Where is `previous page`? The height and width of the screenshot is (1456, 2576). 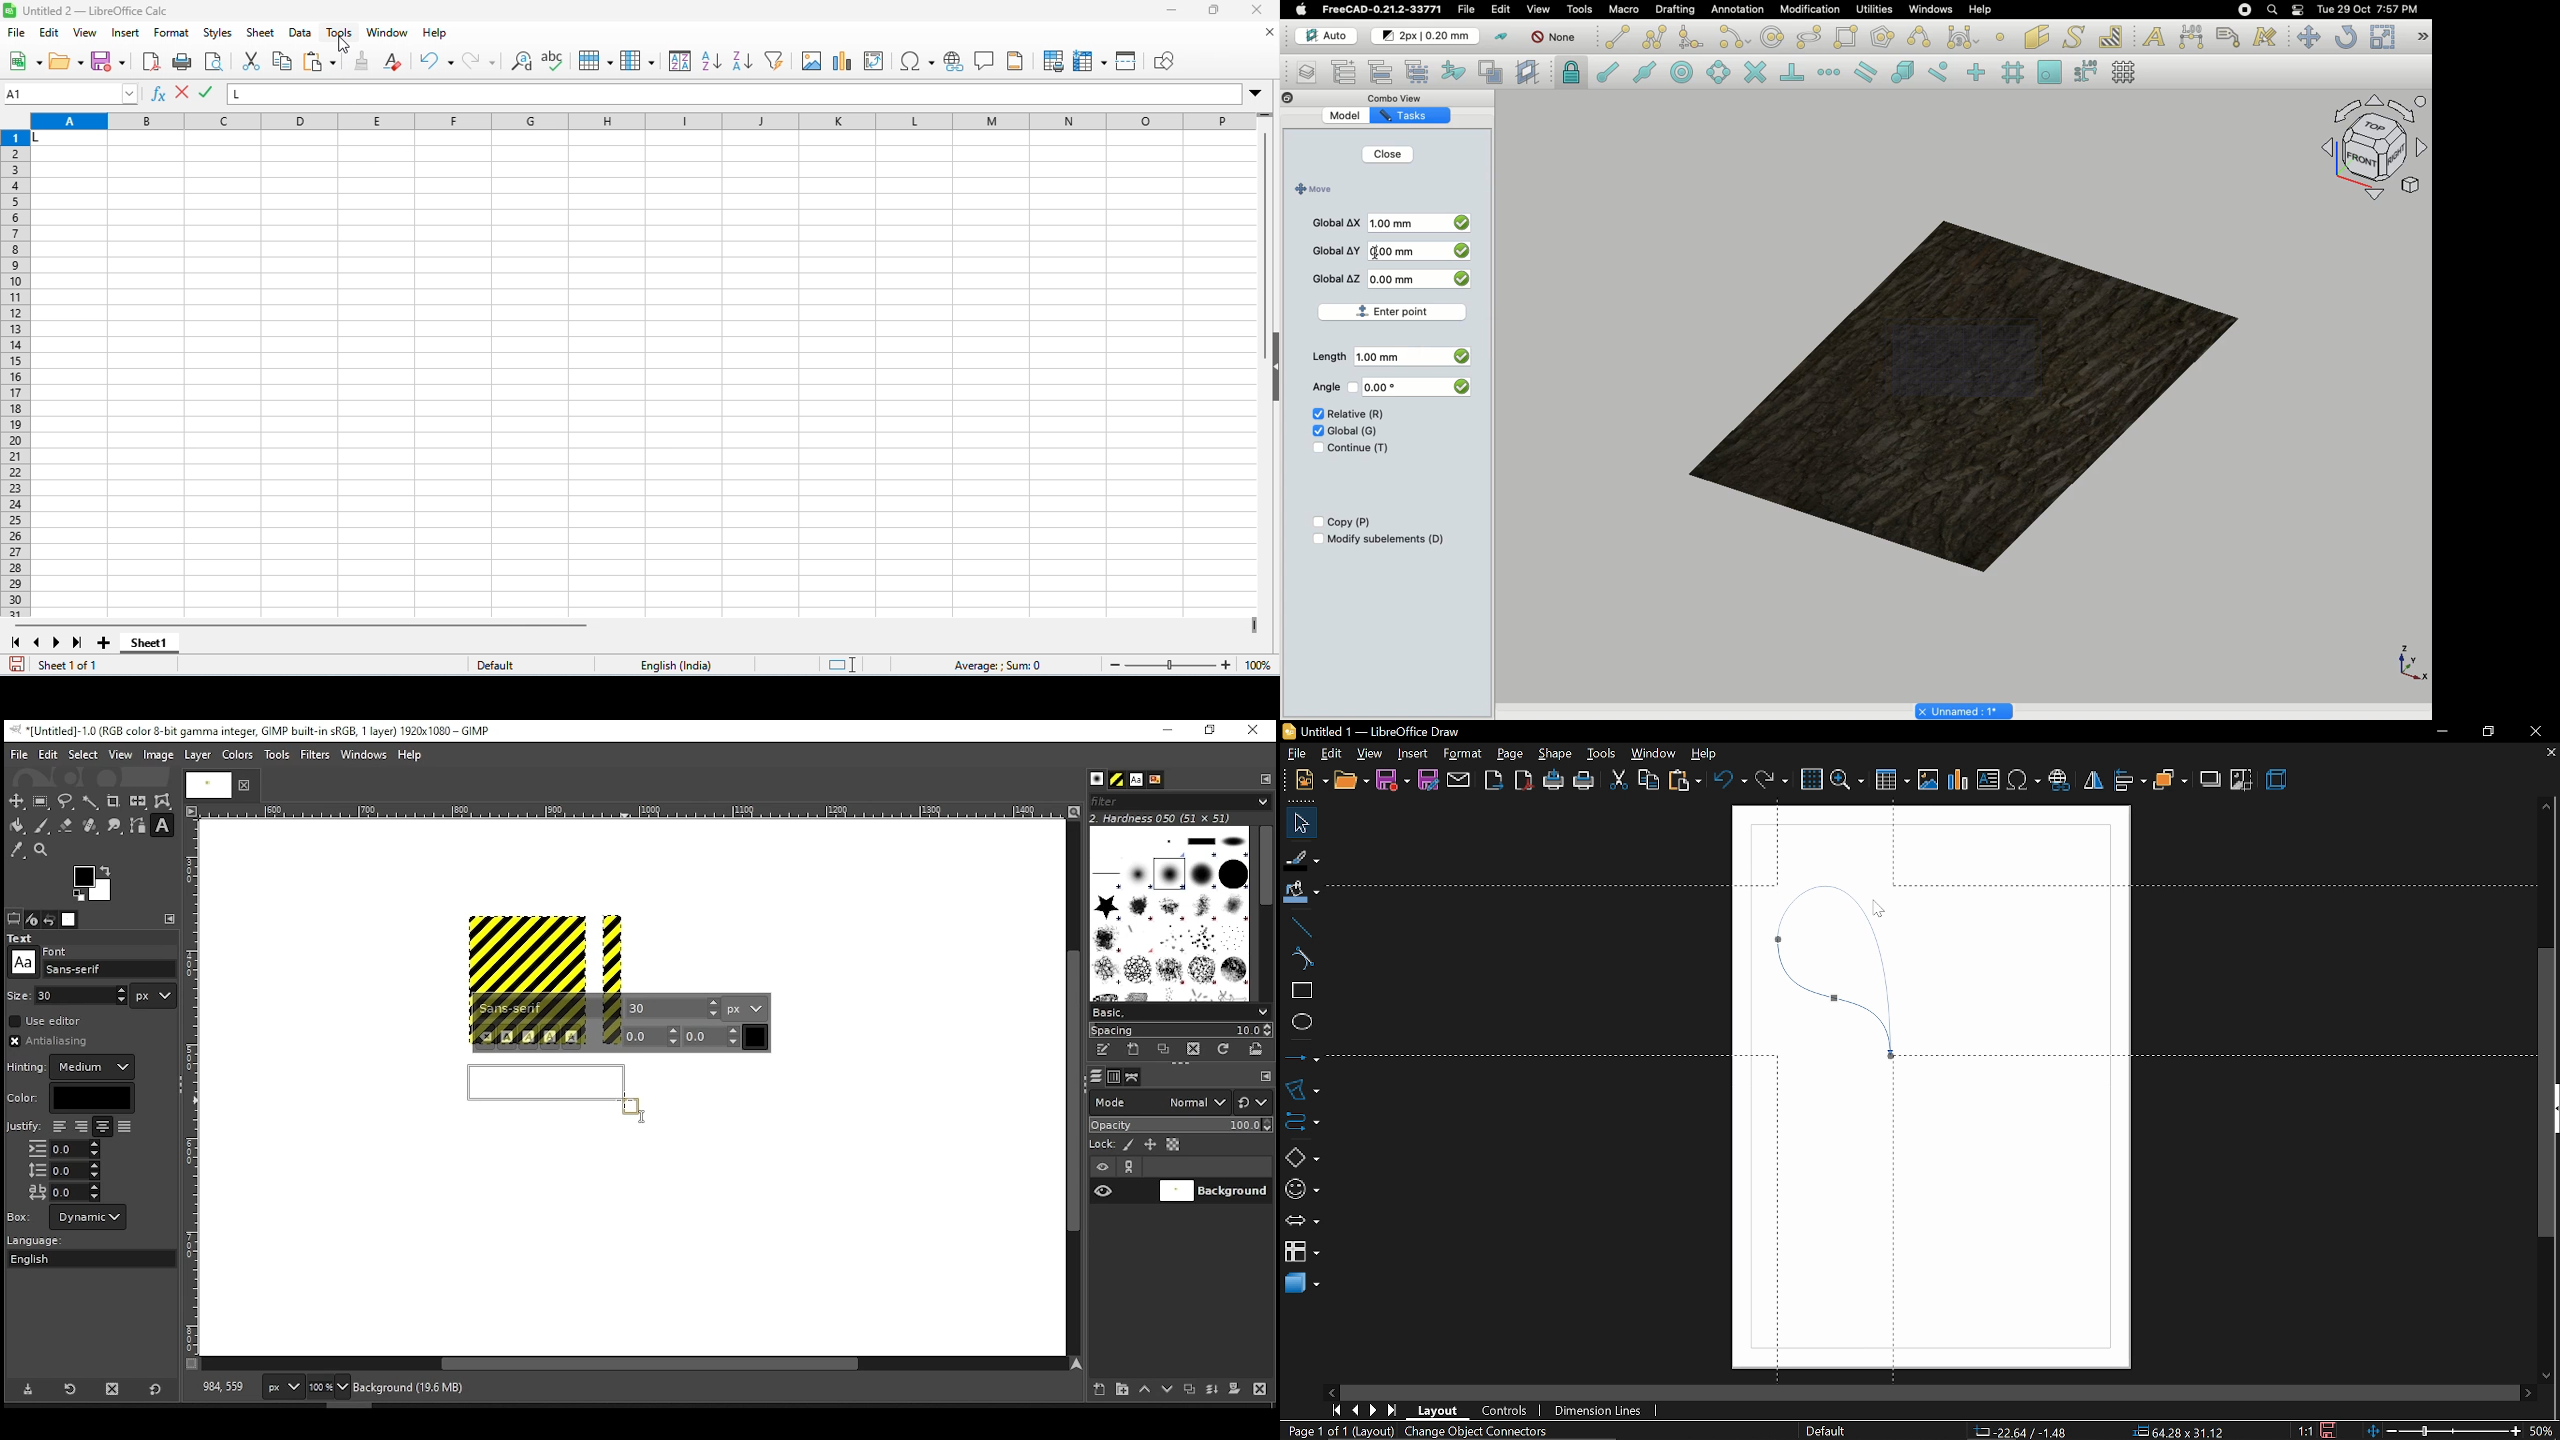 previous page is located at coordinates (1354, 1411).